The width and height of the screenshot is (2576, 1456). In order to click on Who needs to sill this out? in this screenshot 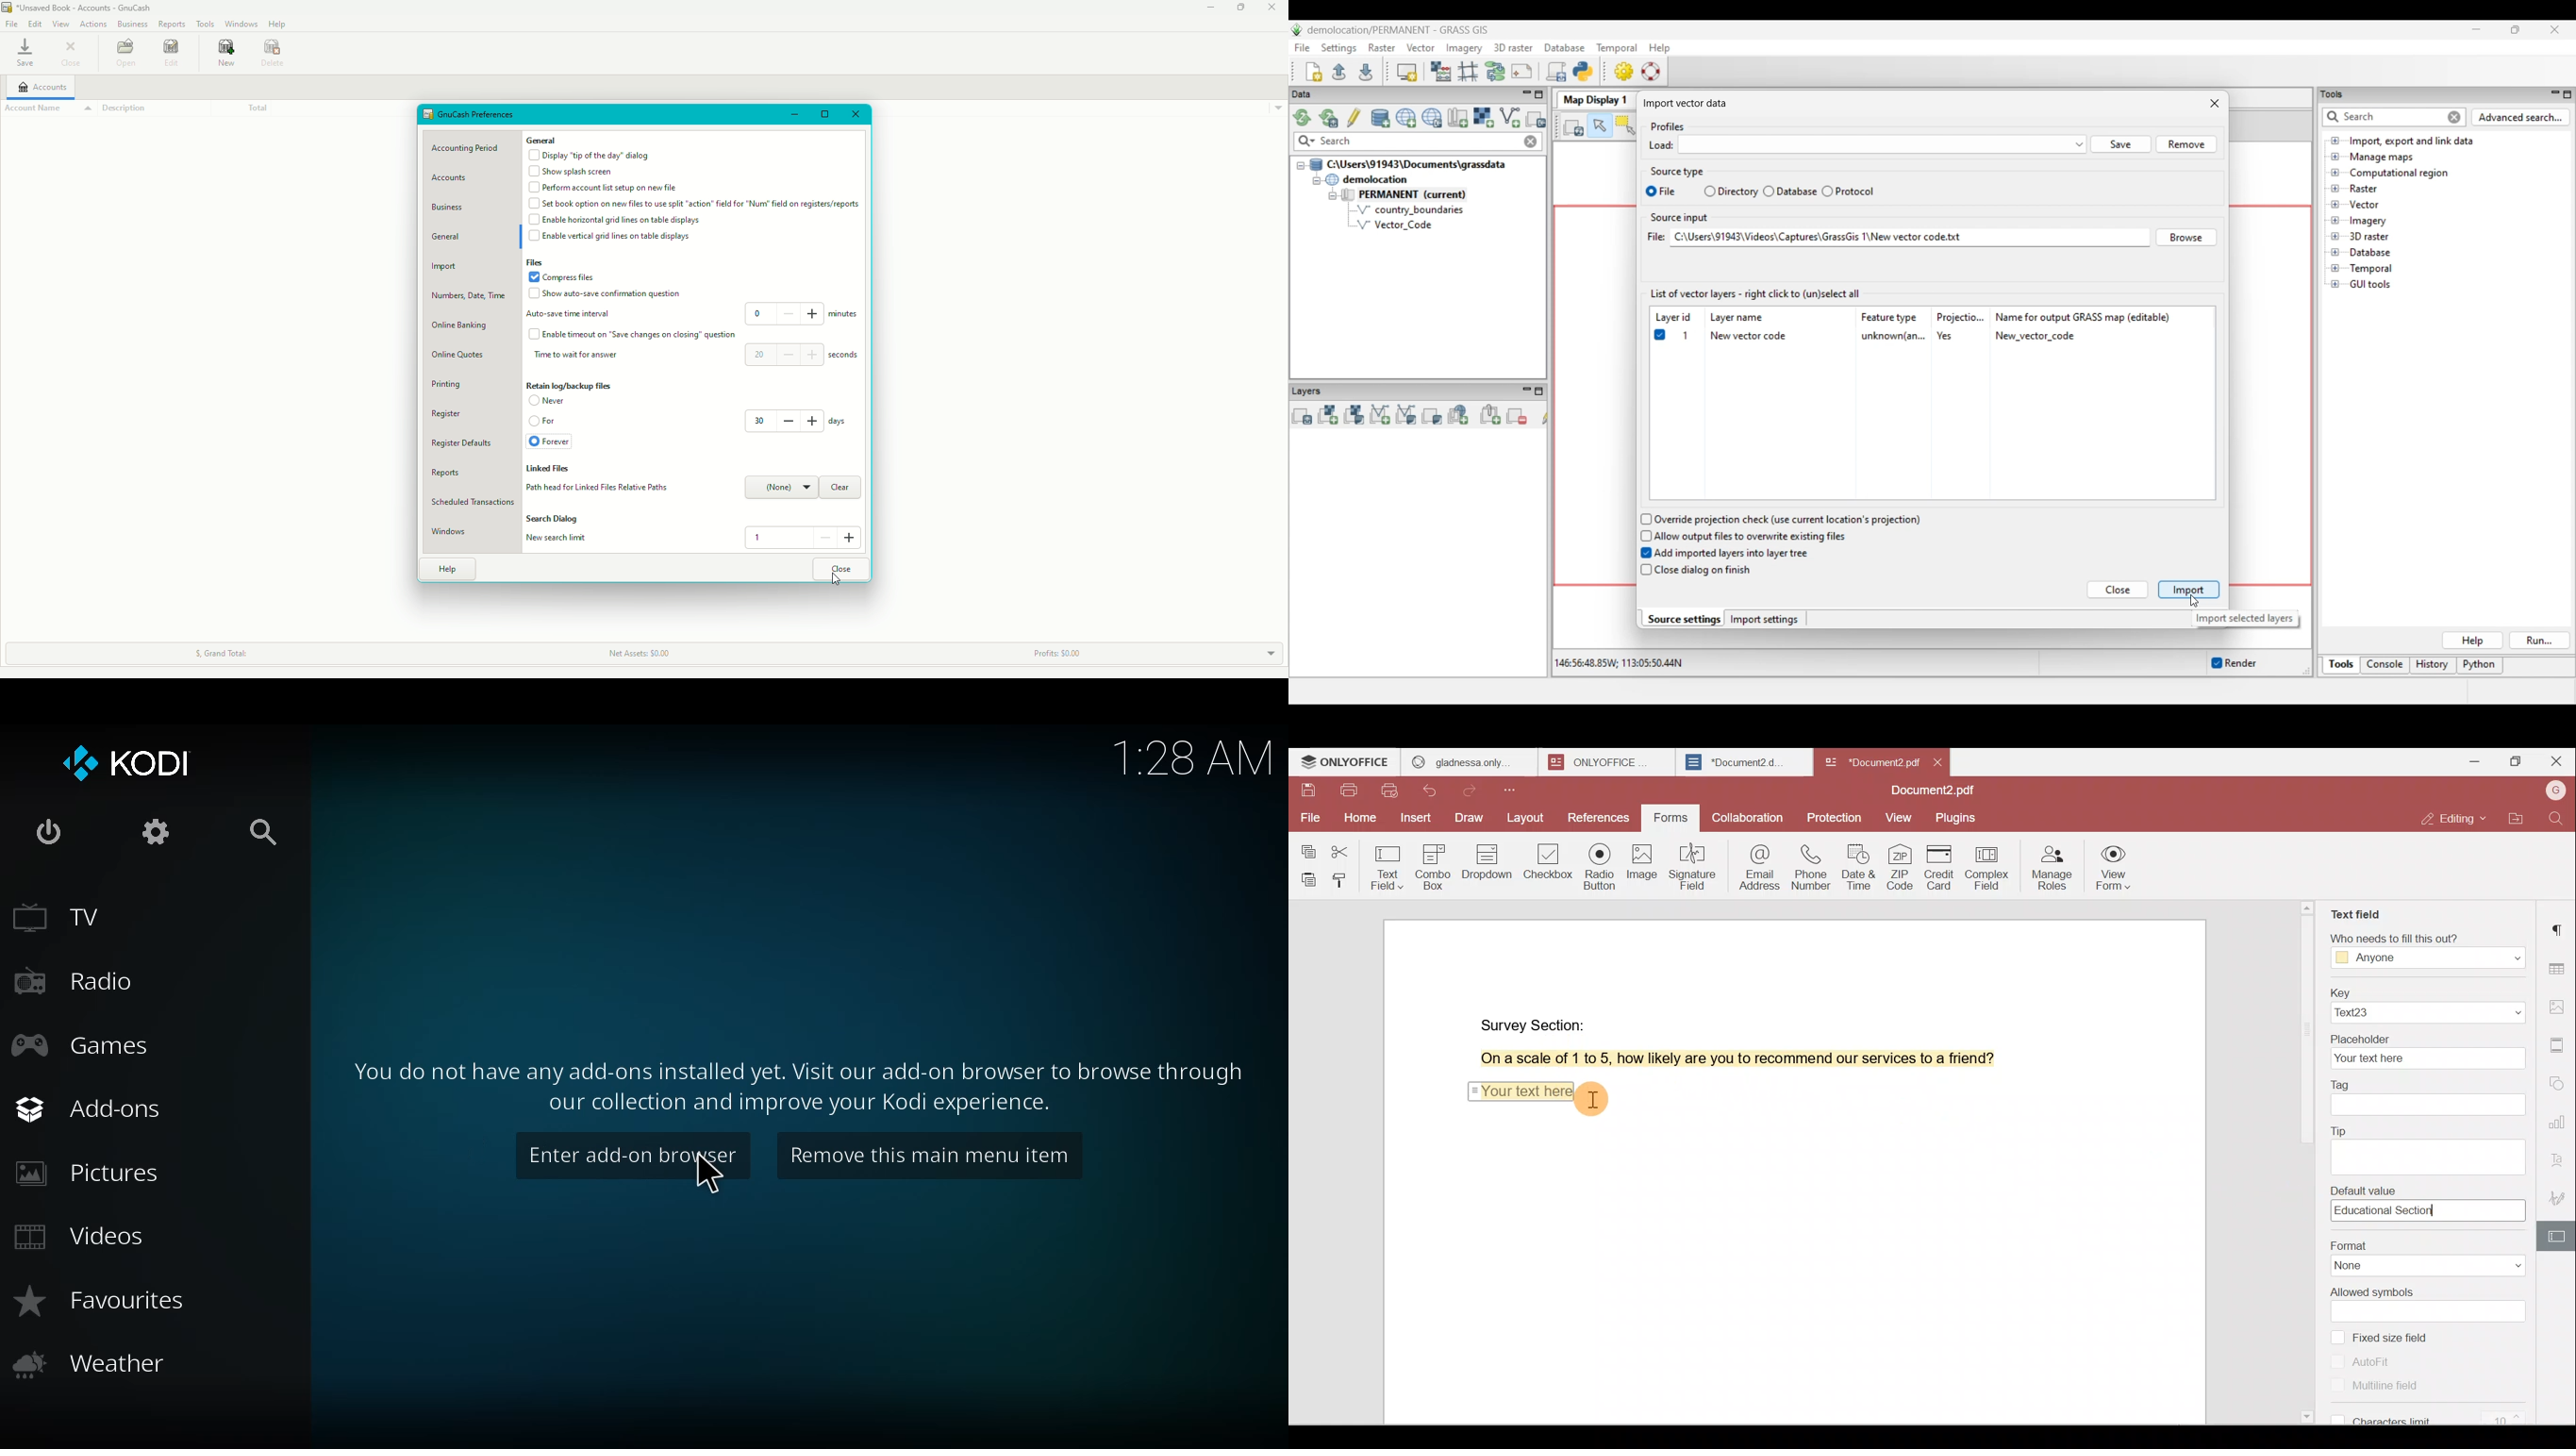, I will do `click(2427, 950)`.